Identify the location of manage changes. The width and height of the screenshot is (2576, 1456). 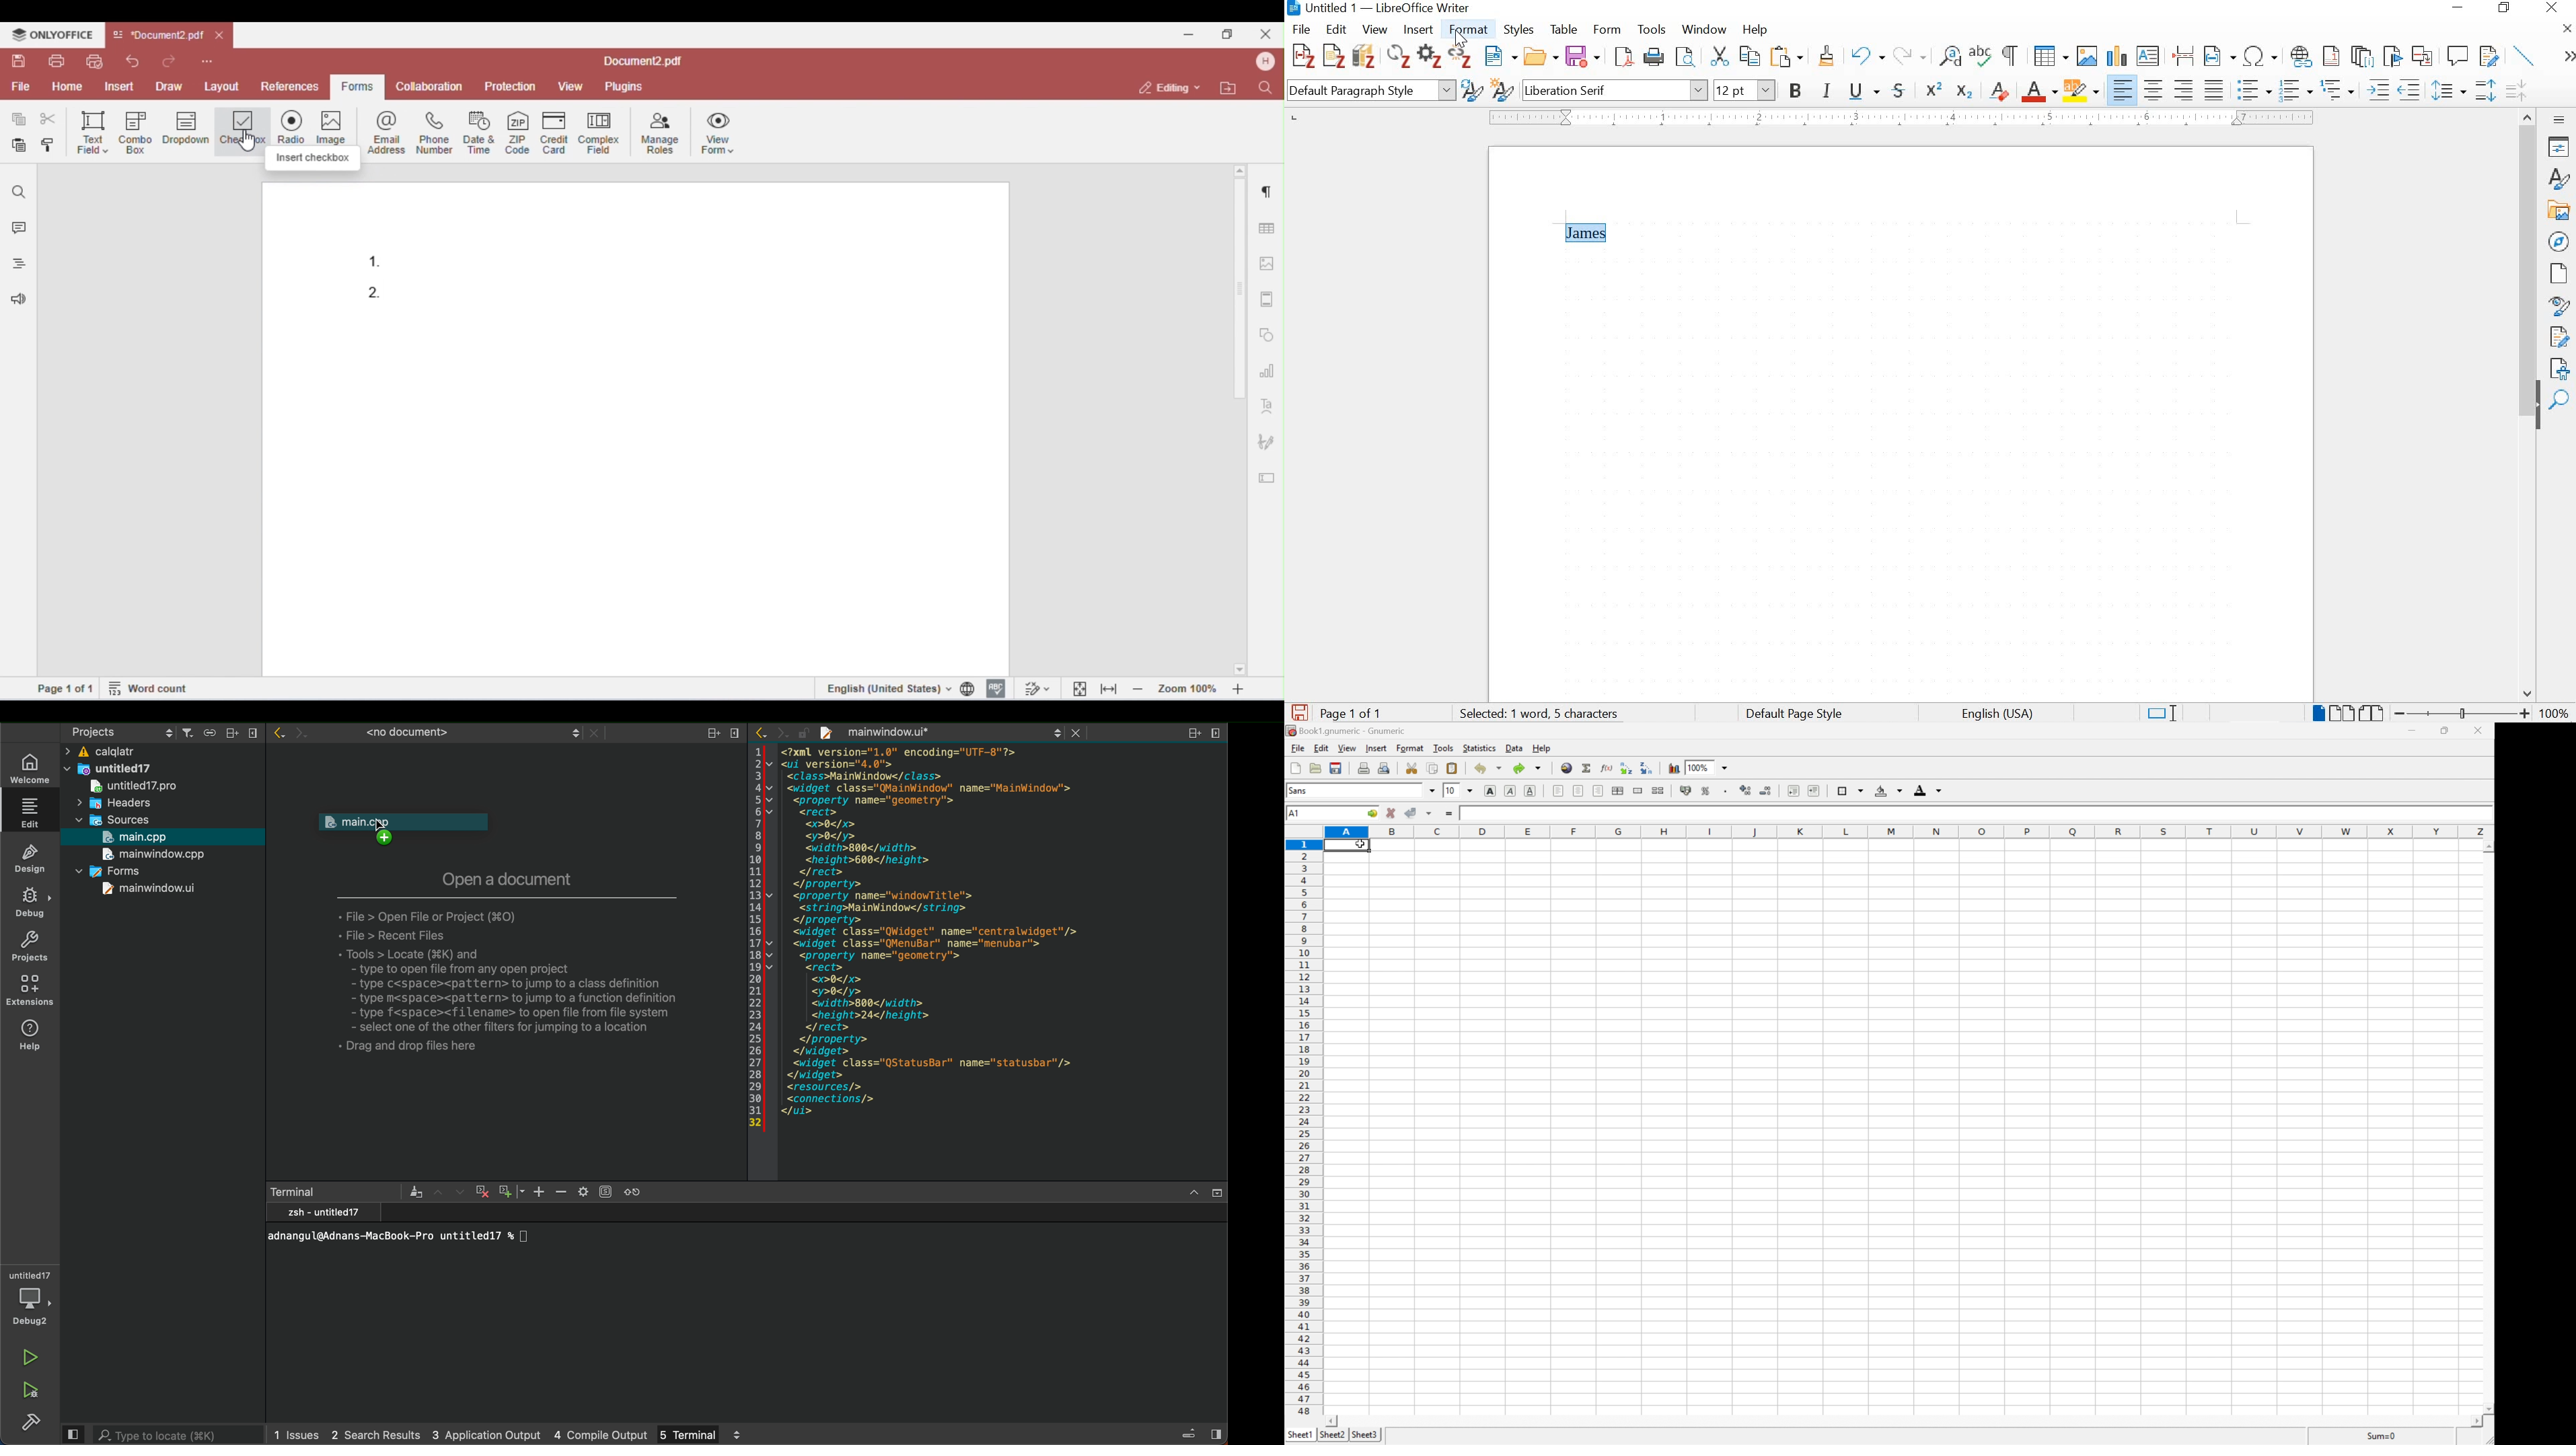
(2559, 338).